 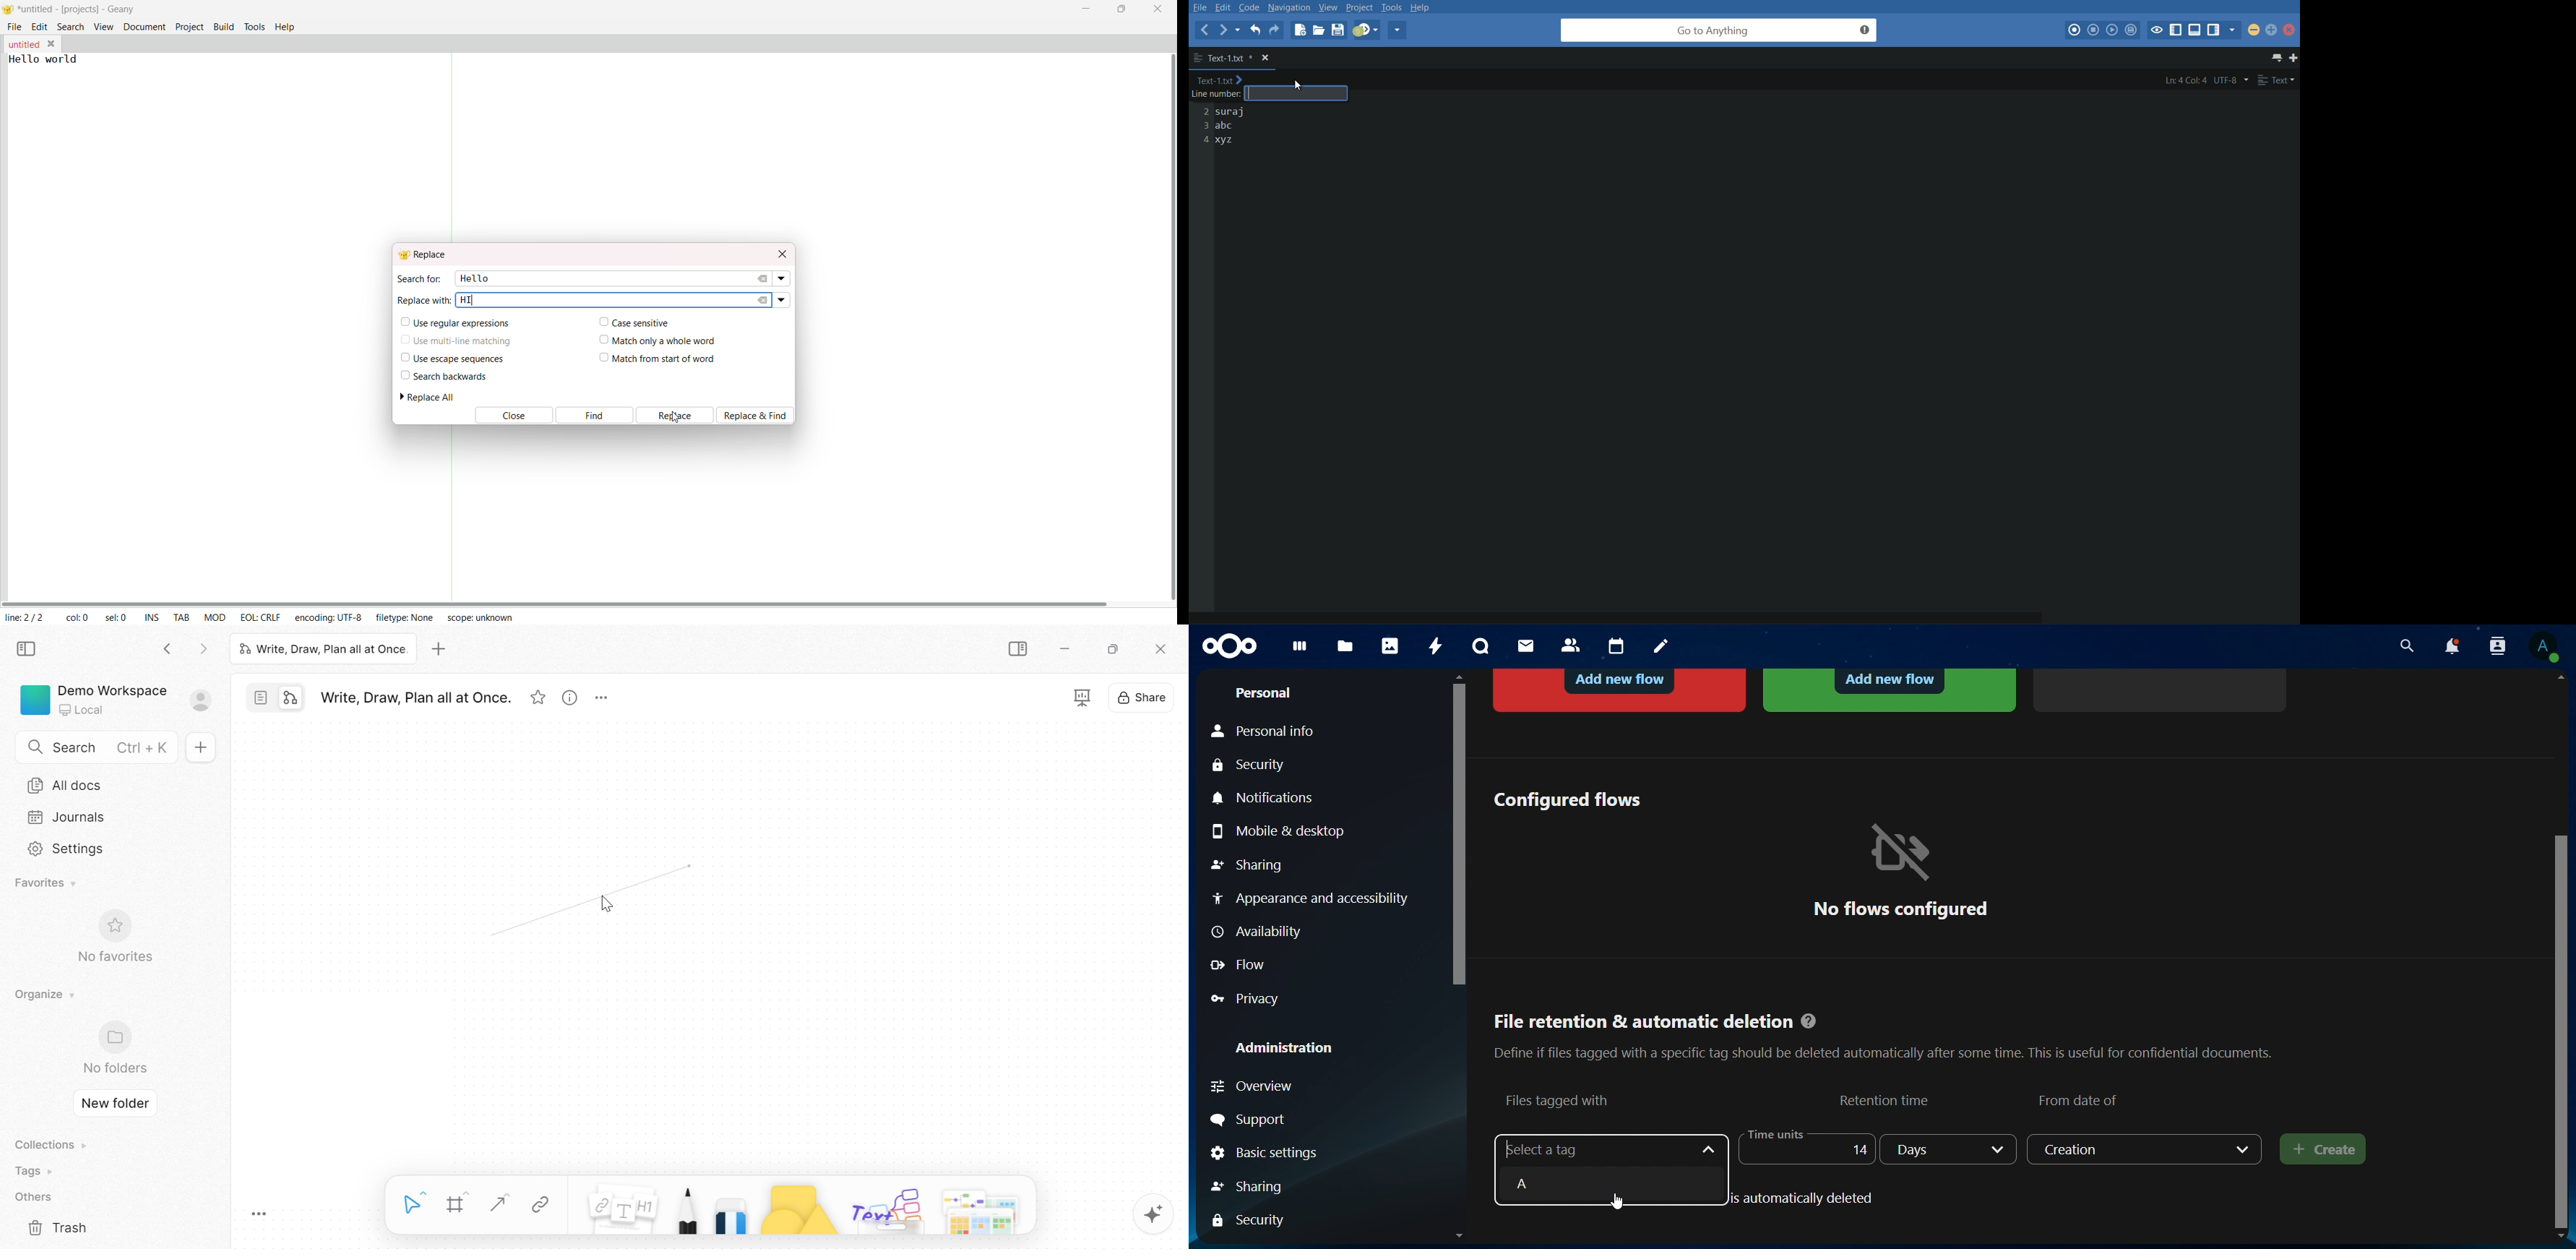 I want to click on Note, so click(x=621, y=1212).